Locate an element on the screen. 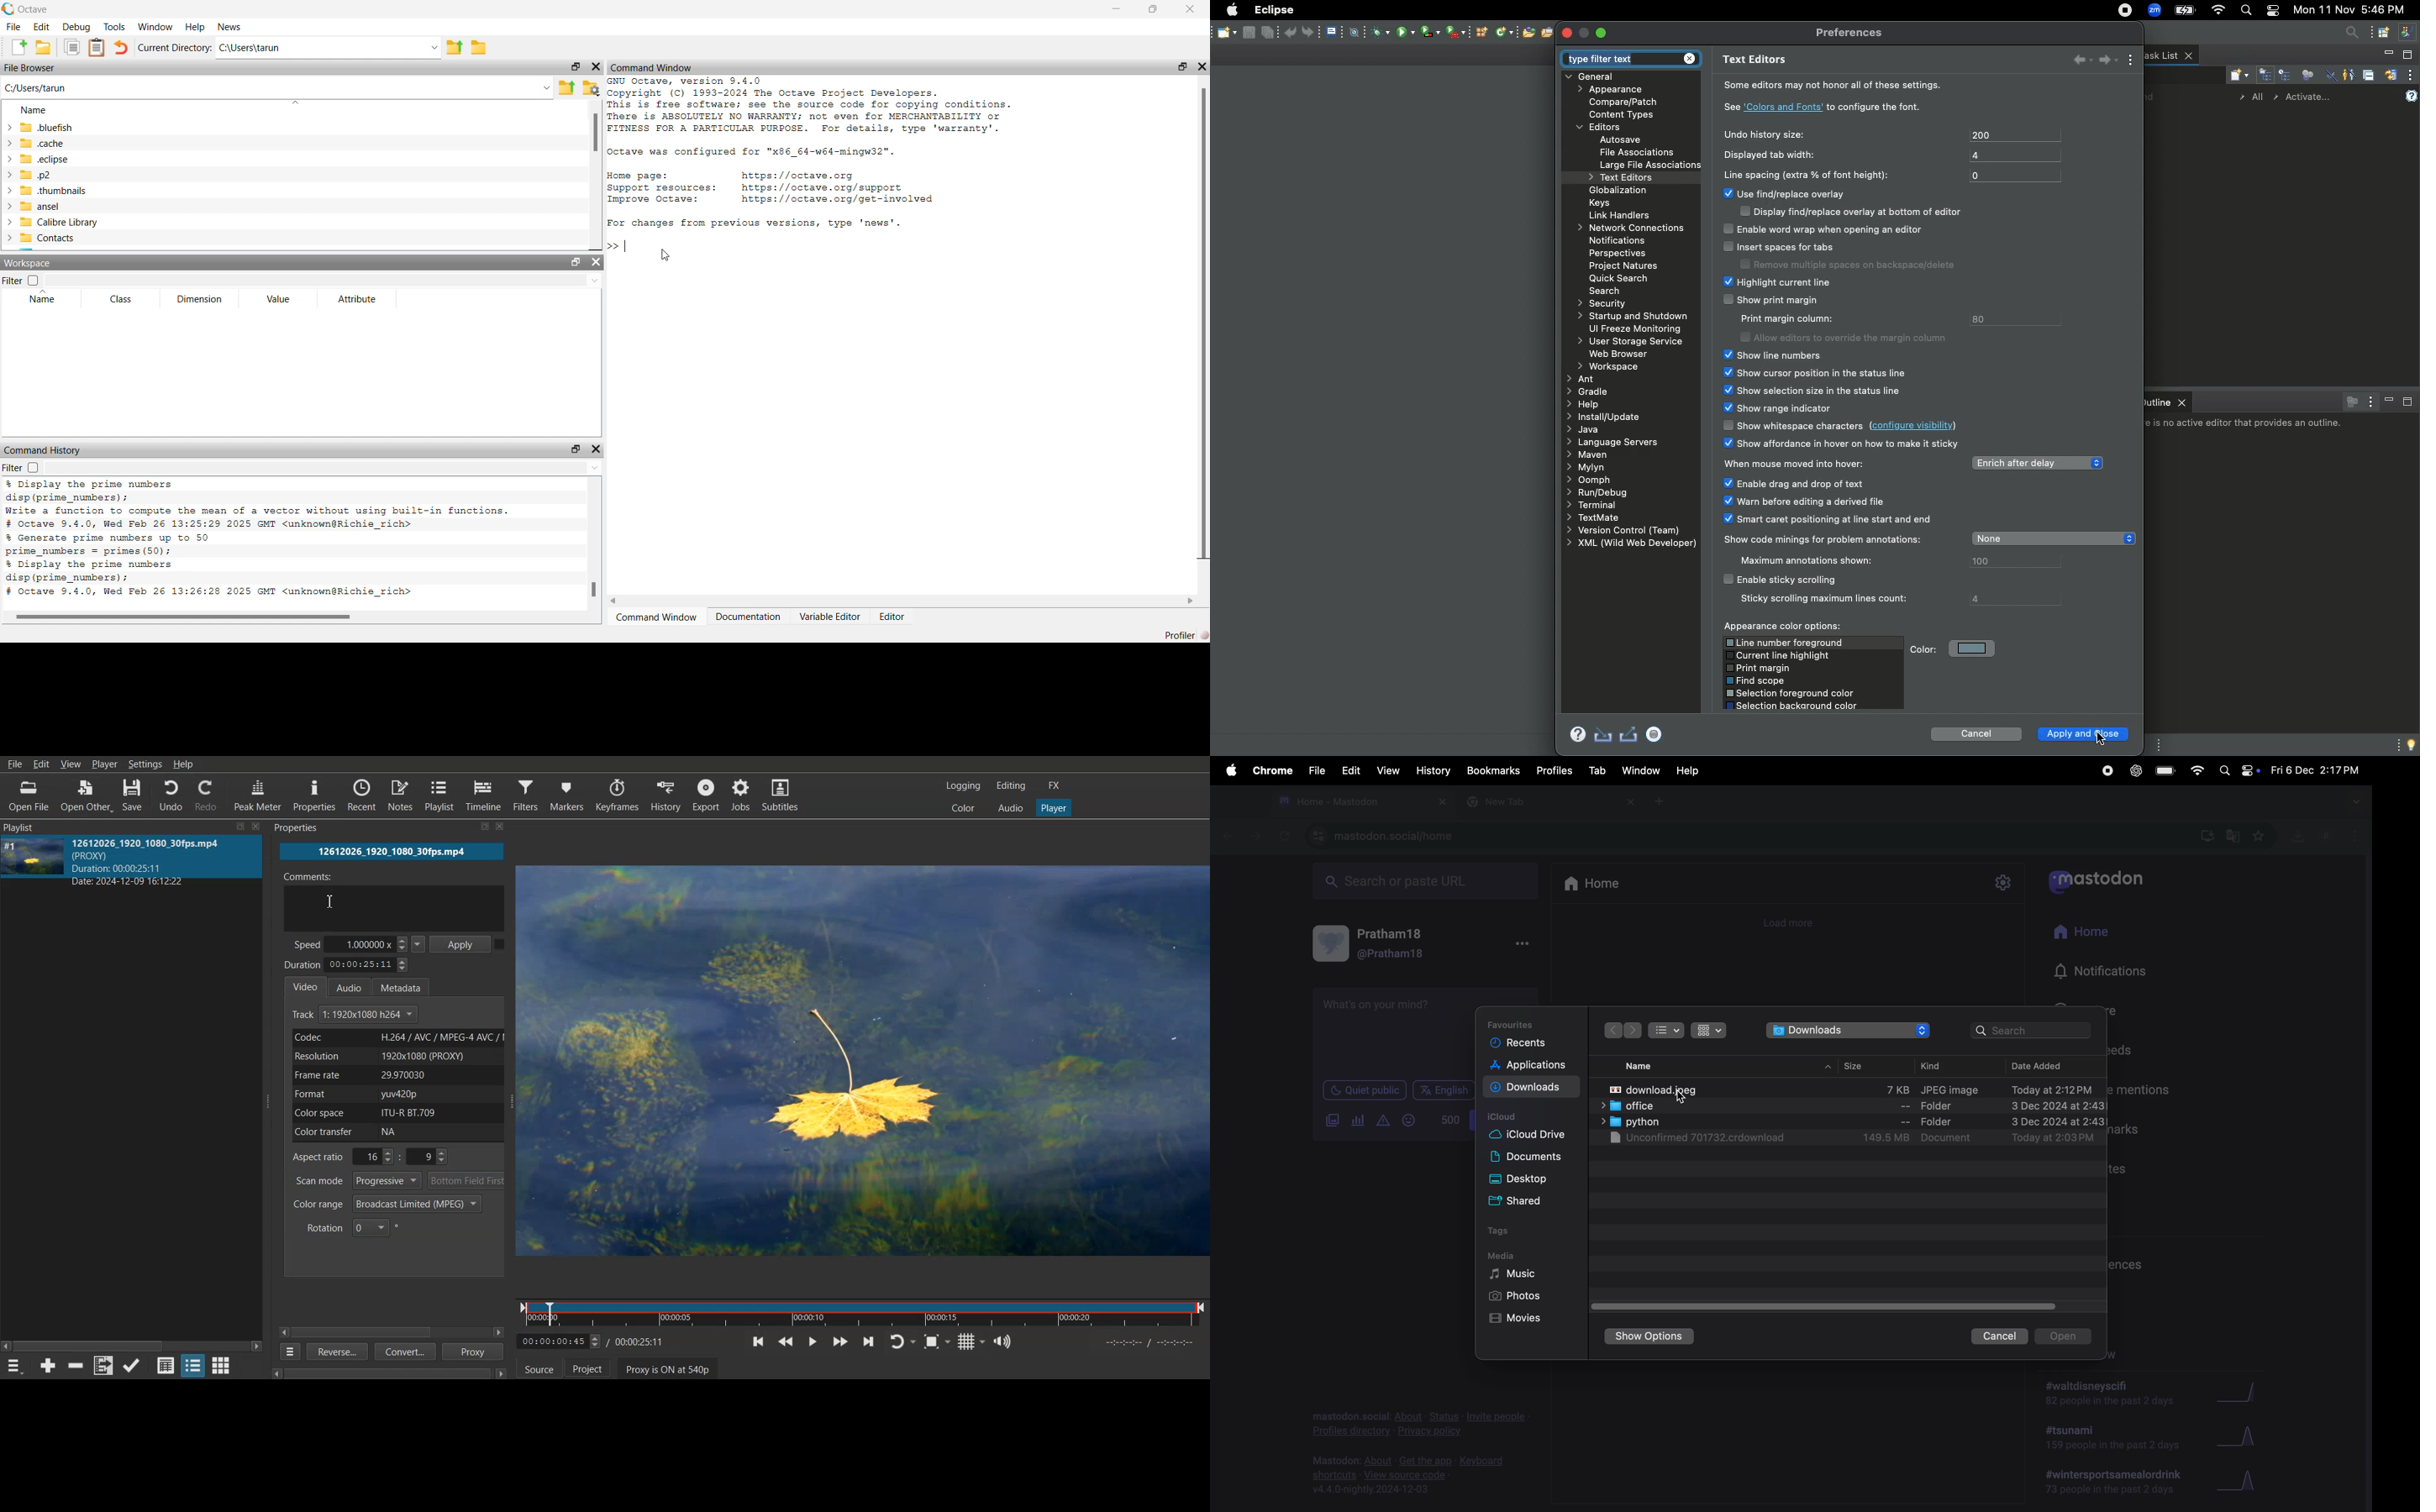  .bluefish is located at coordinates (47, 128).